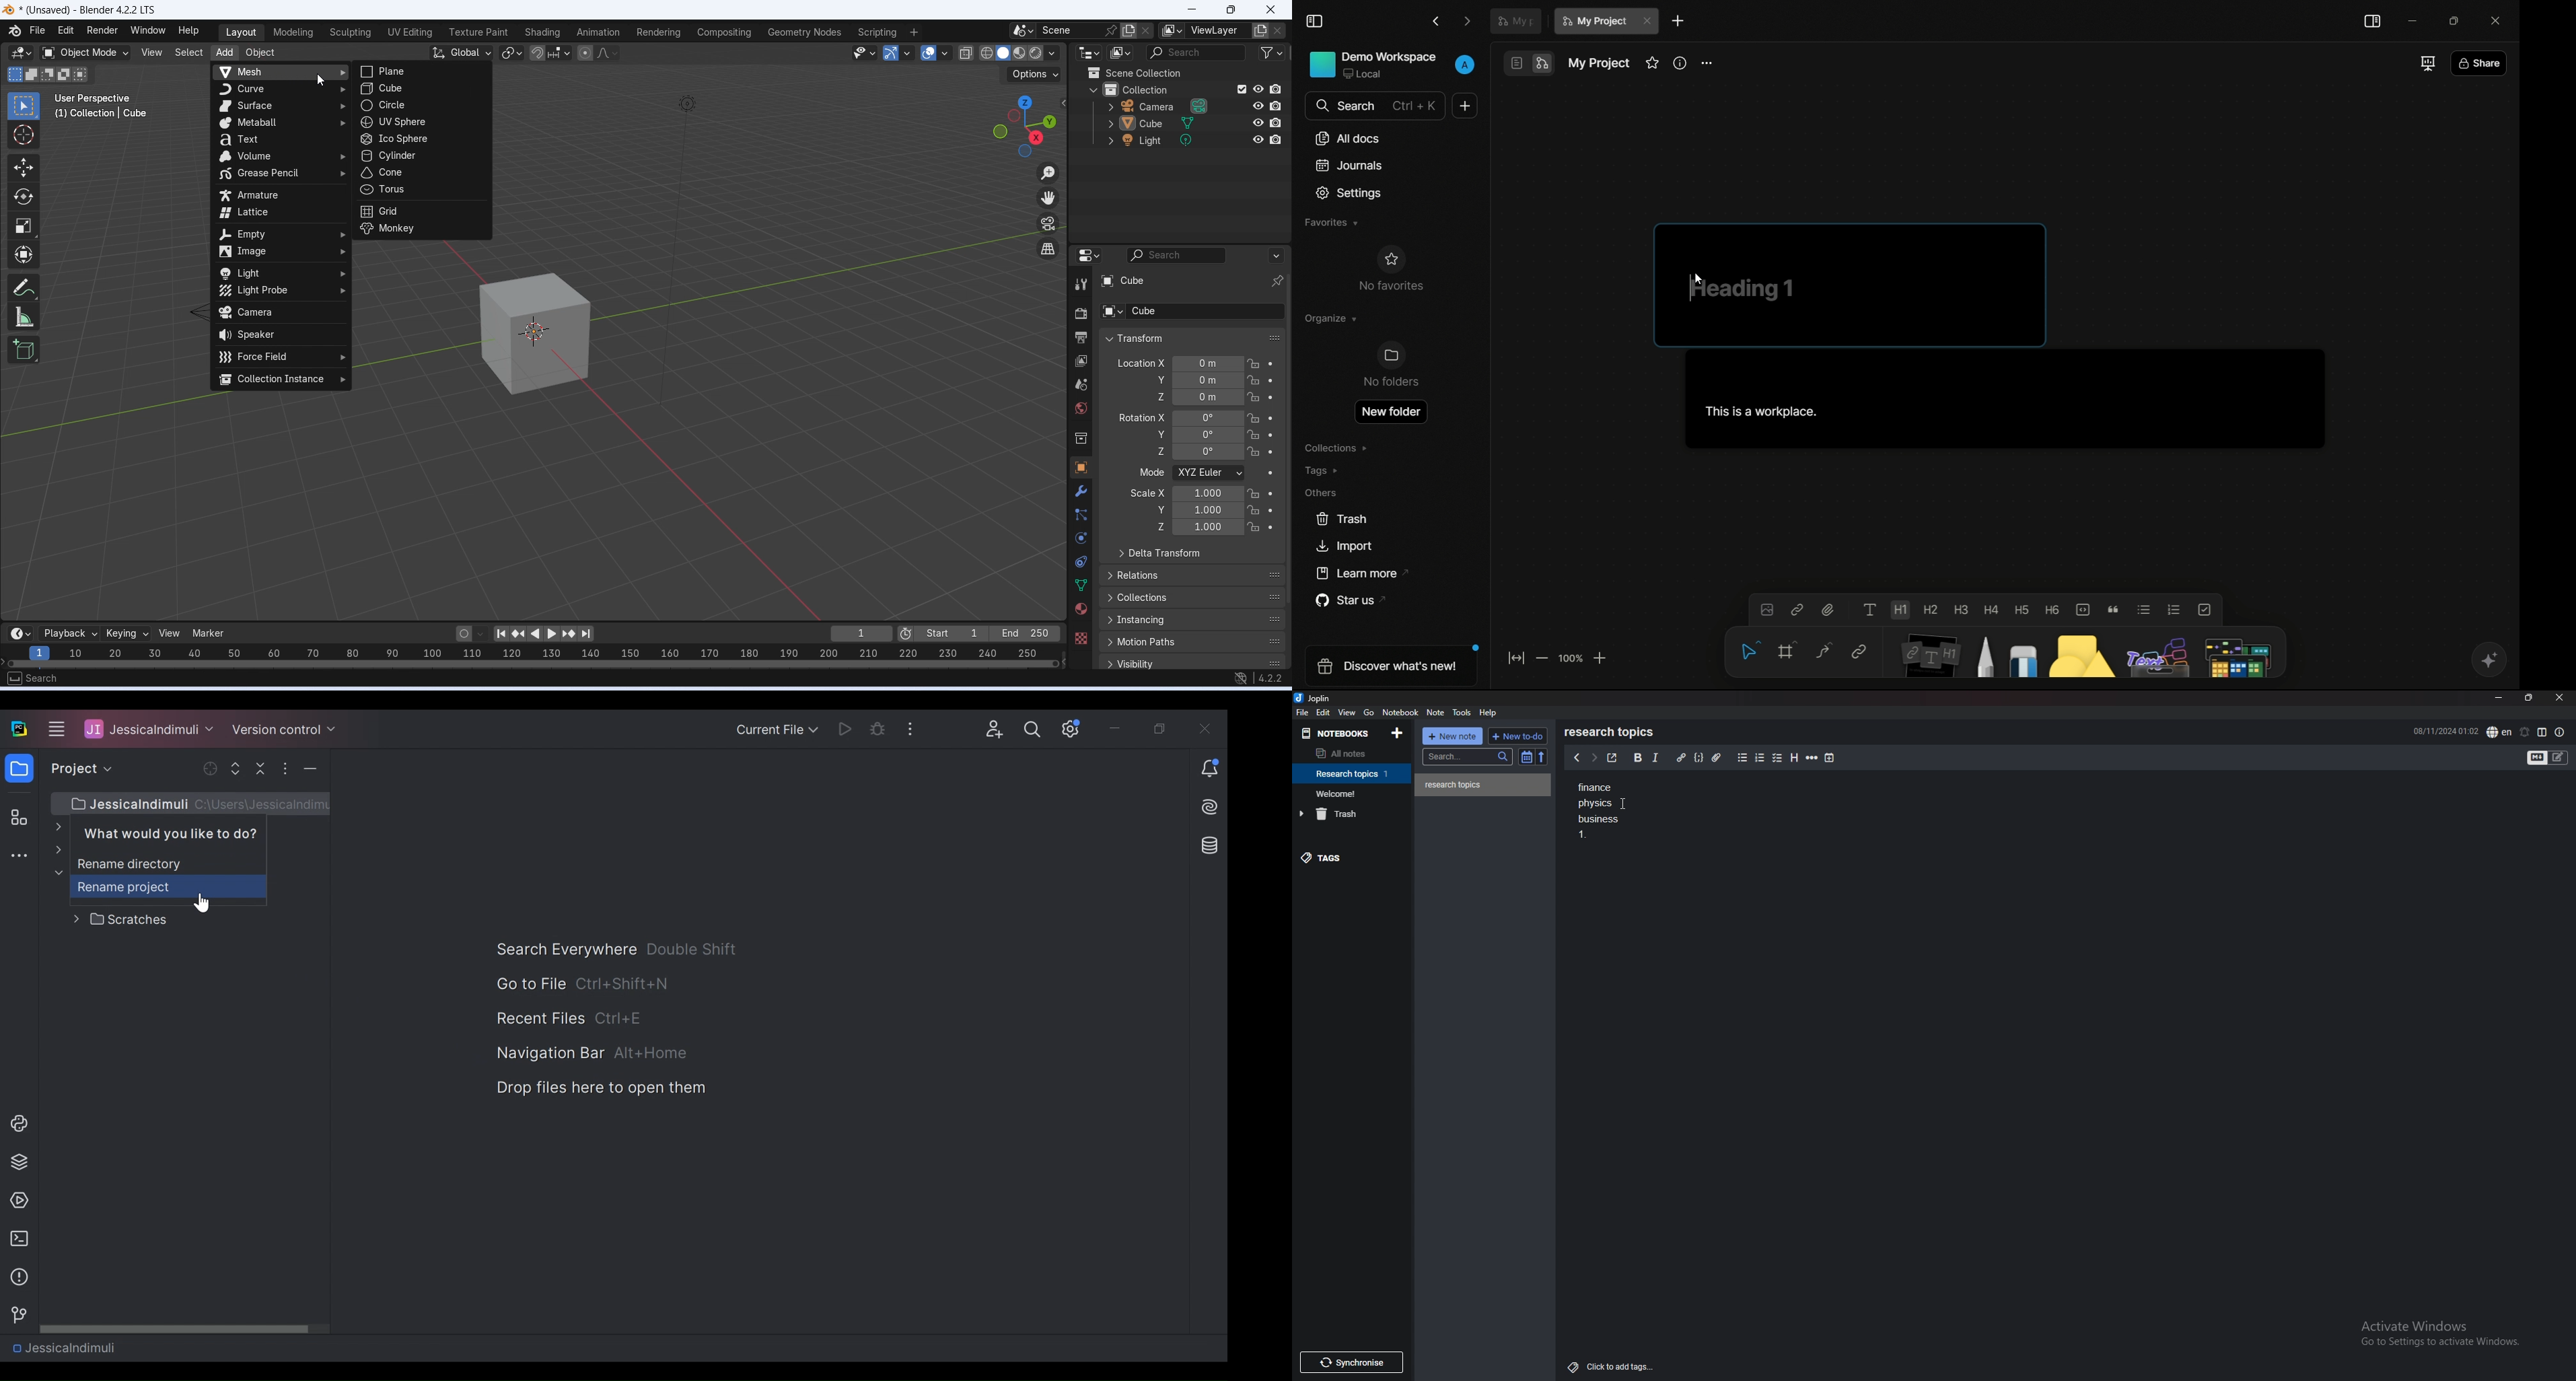  I want to click on numbered list, so click(1761, 758).